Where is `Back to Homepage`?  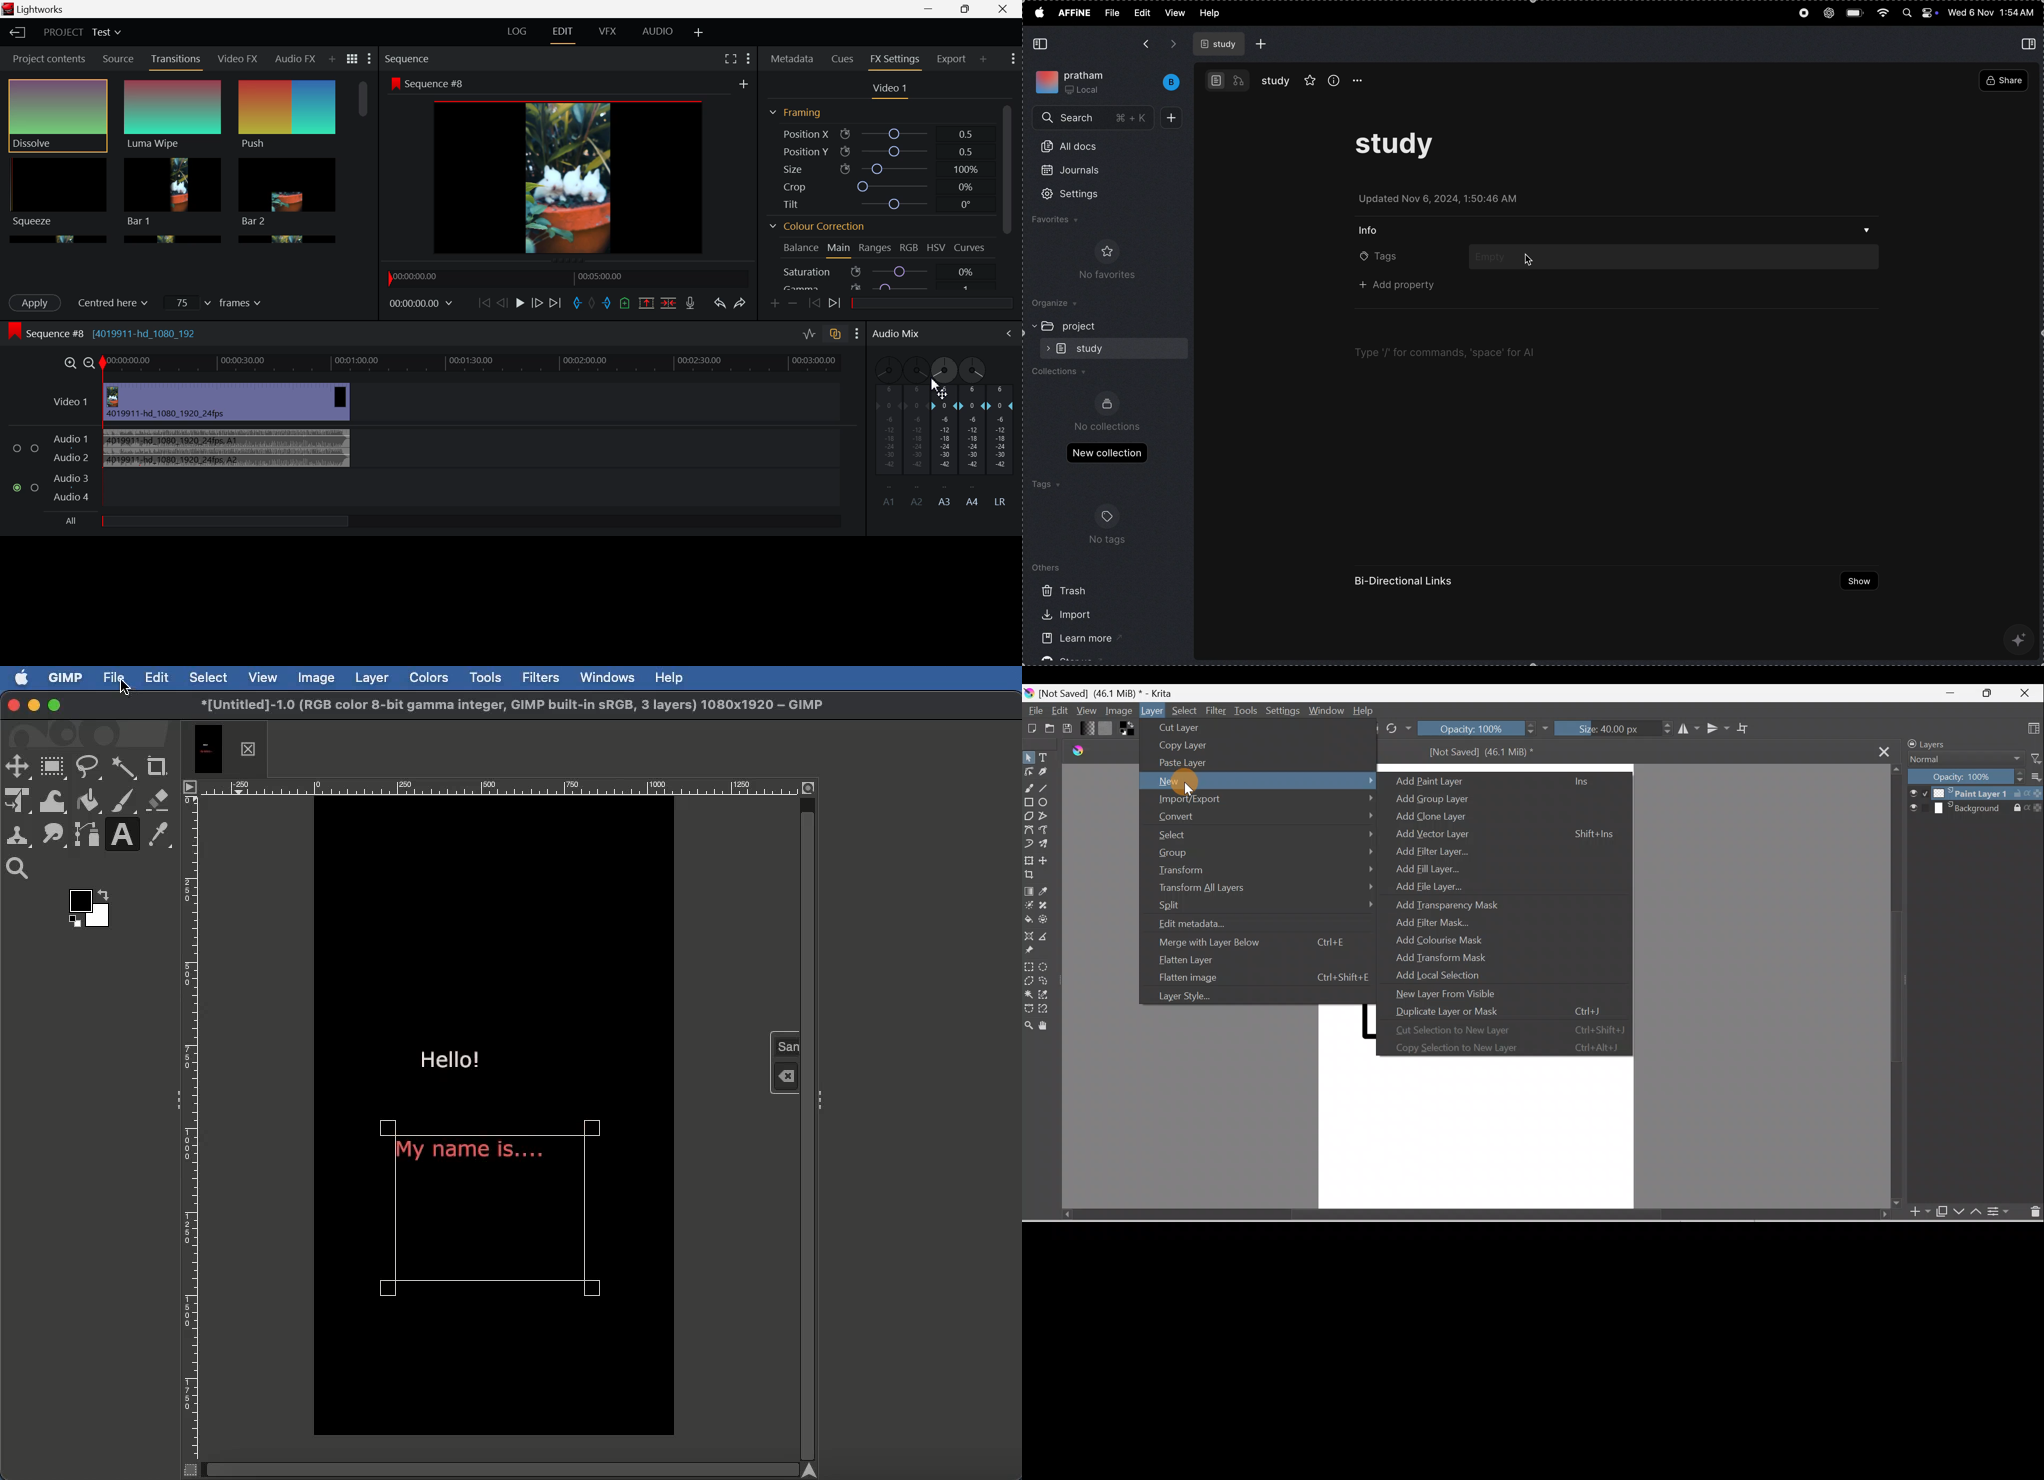
Back to Homepage is located at coordinates (15, 31).